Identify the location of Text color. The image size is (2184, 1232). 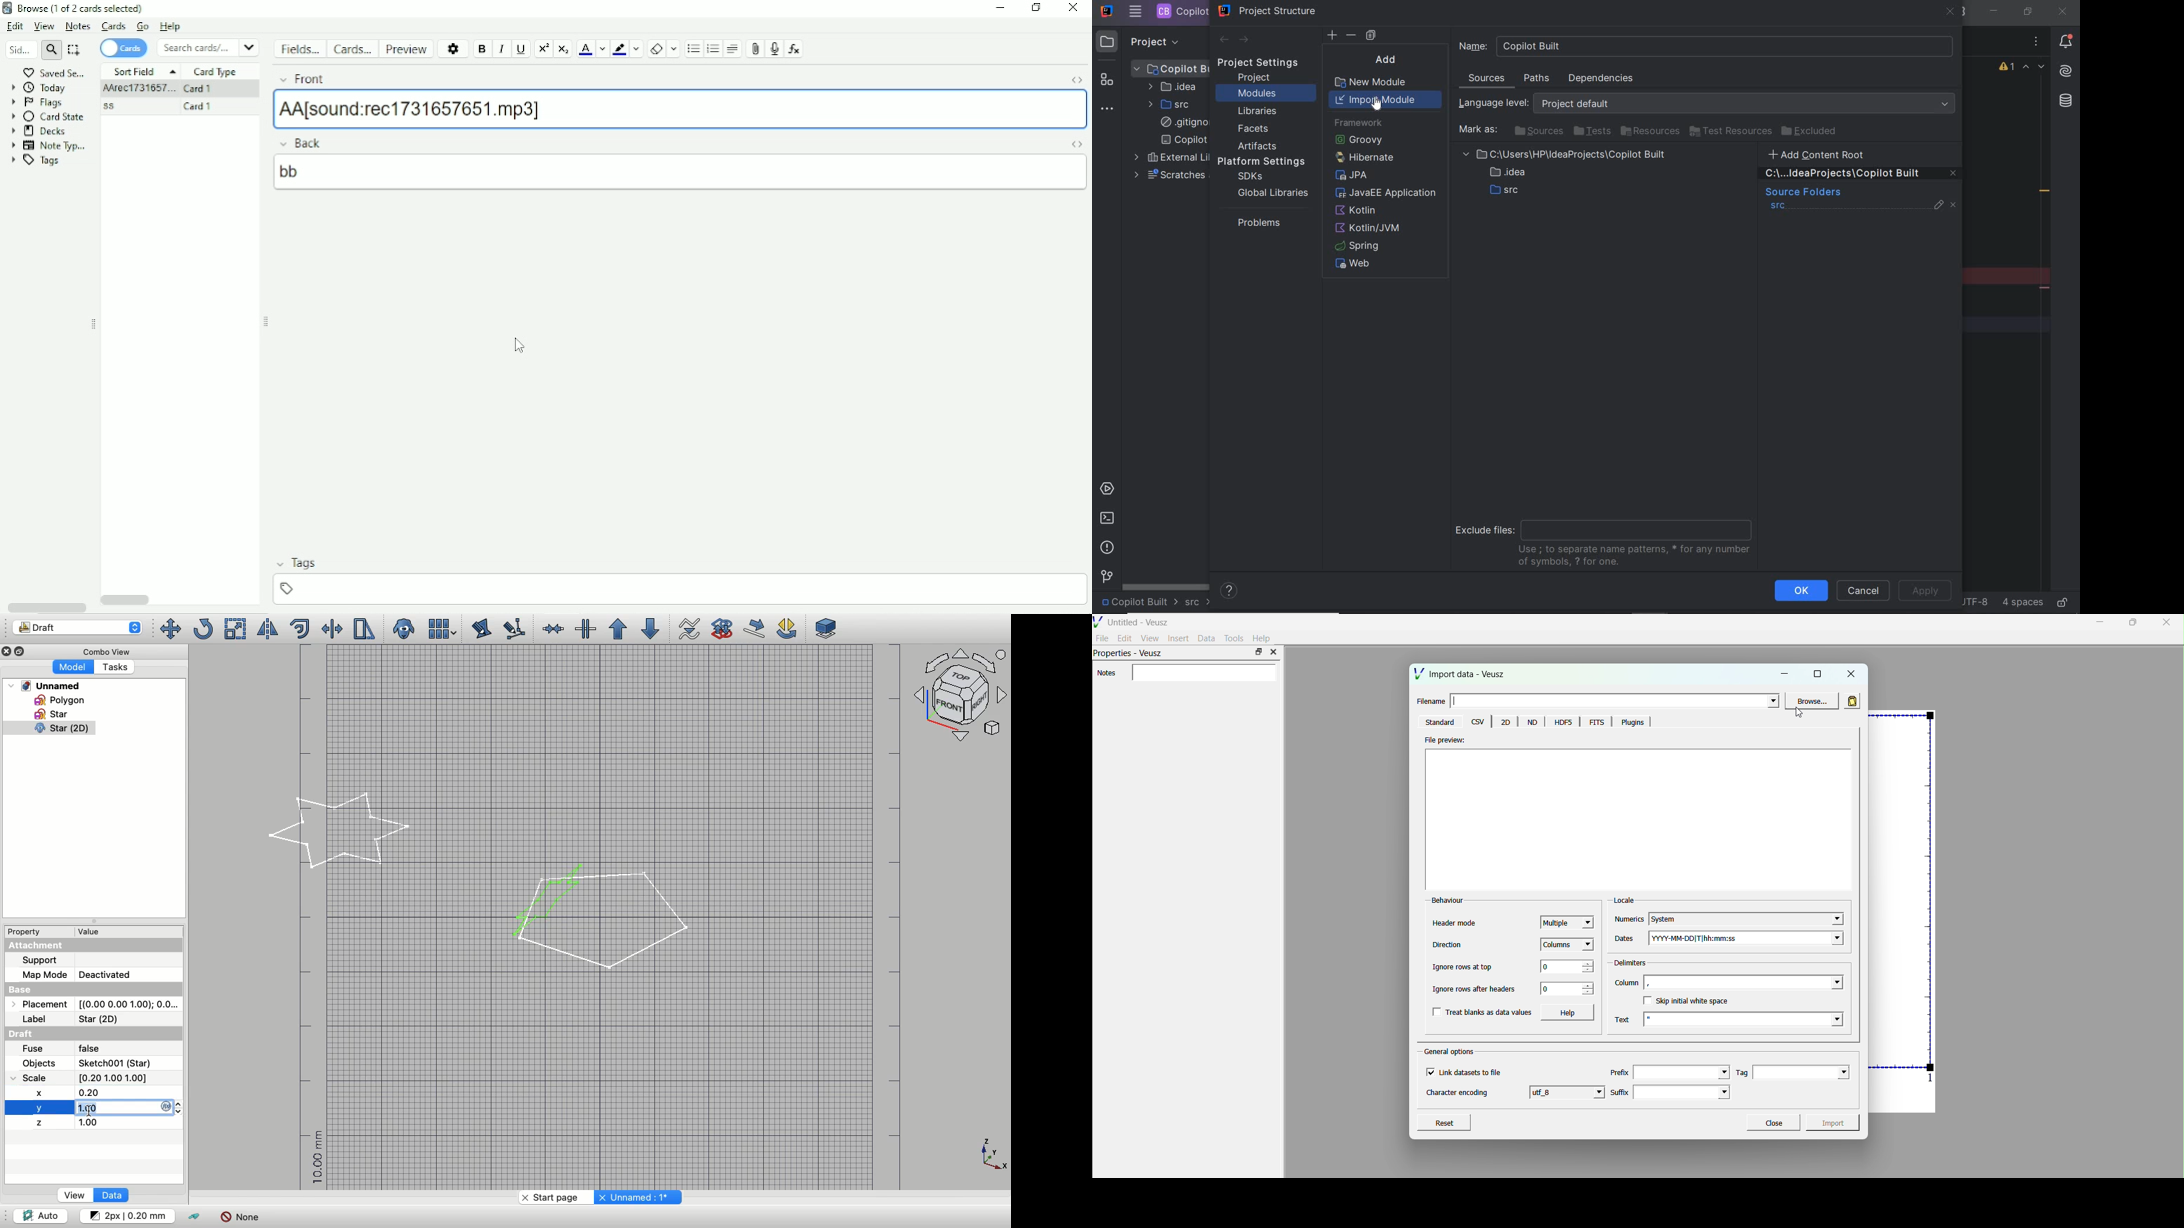
(586, 49).